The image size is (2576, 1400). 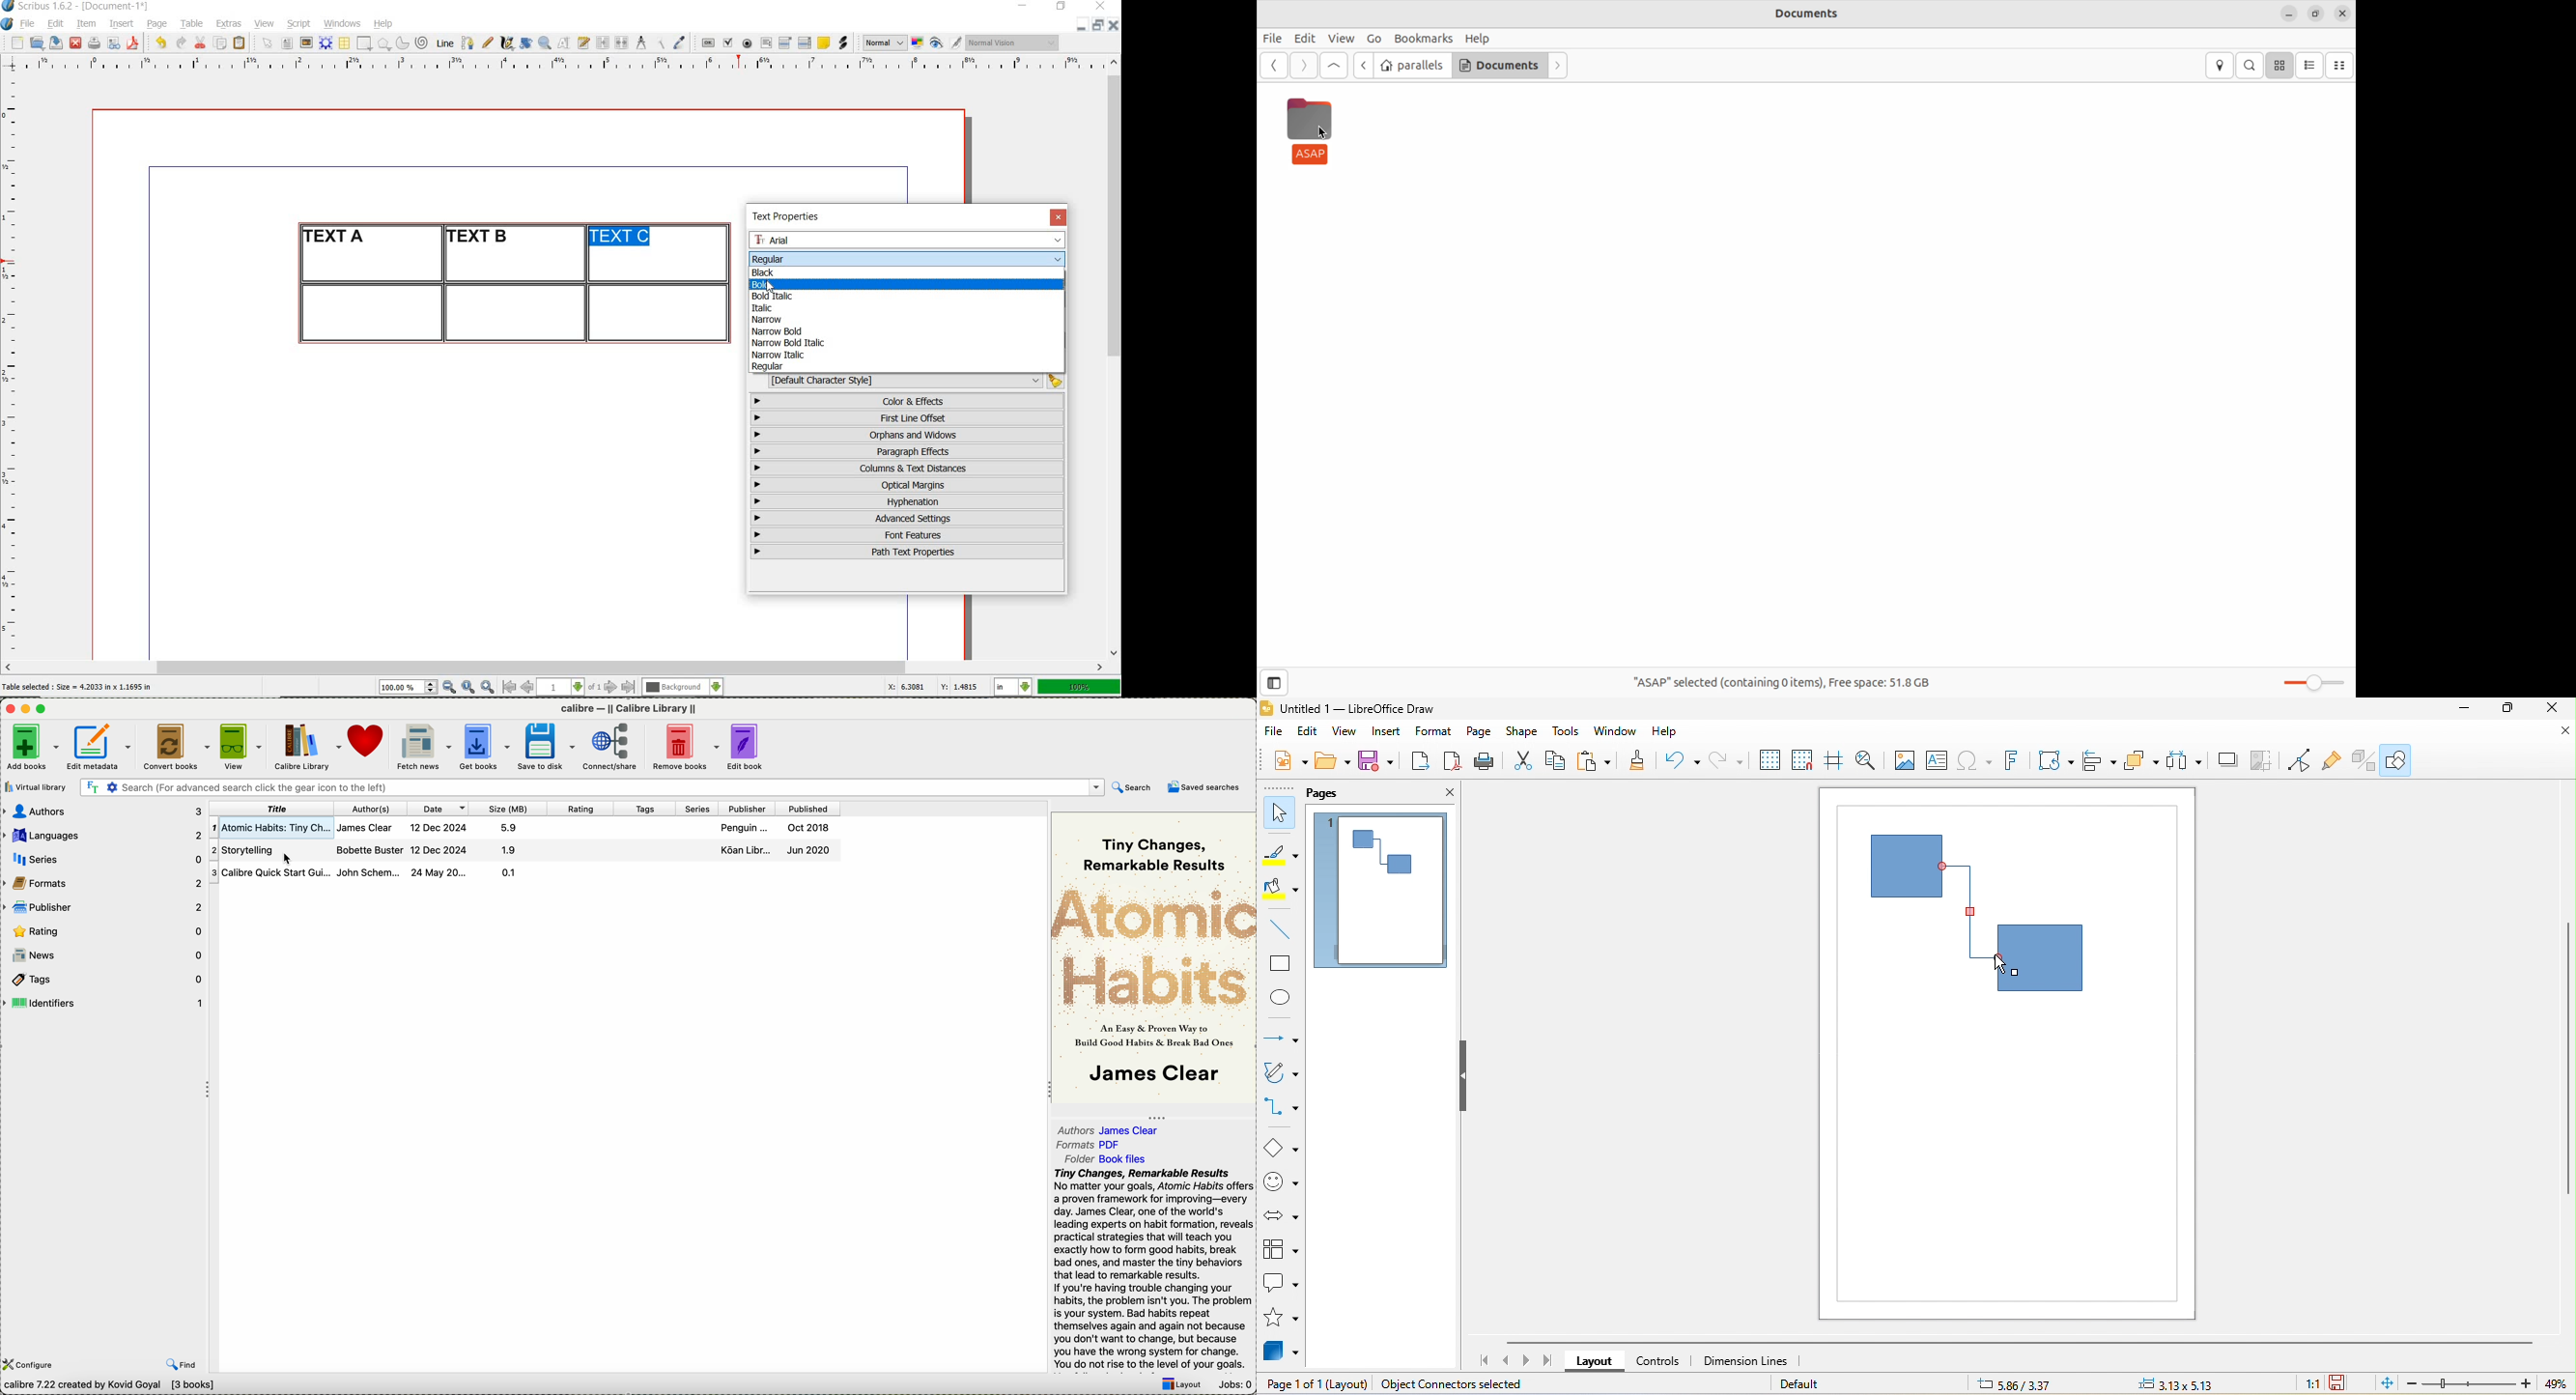 What do you see at coordinates (1280, 998) in the screenshot?
I see `ellipse` at bounding box center [1280, 998].